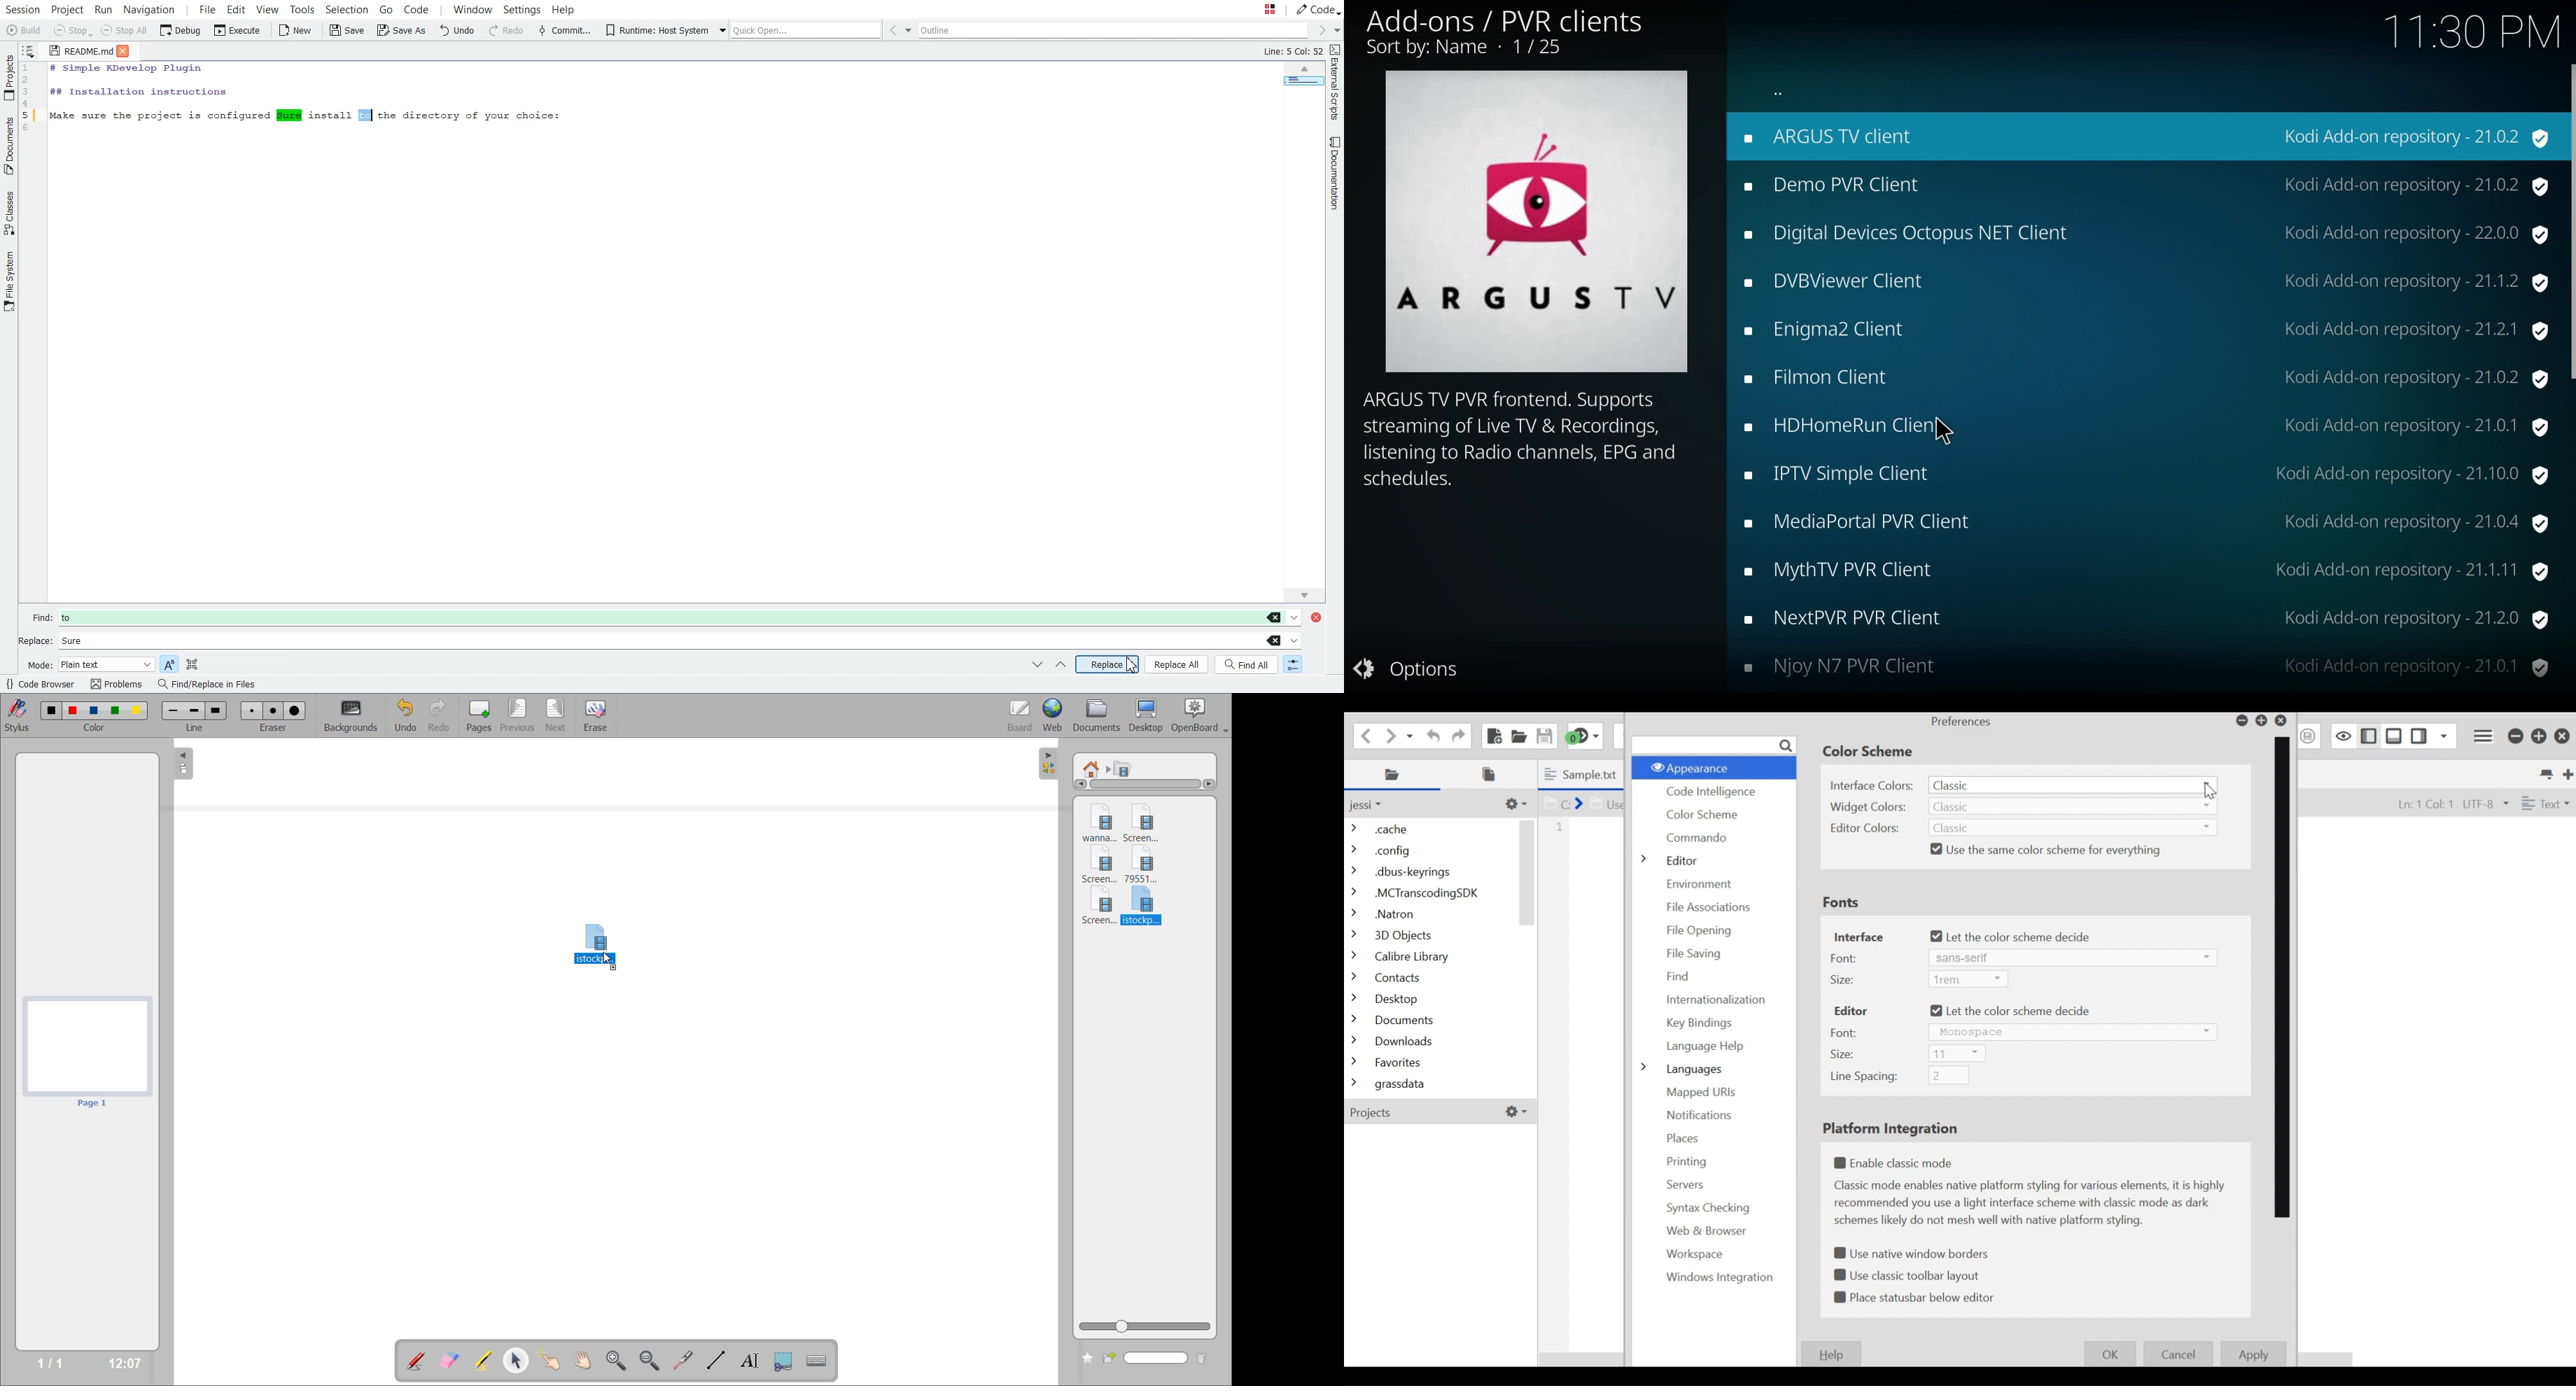  What do you see at coordinates (206, 685) in the screenshot?
I see `Find/Replace in Files` at bounding box center [206, 685].